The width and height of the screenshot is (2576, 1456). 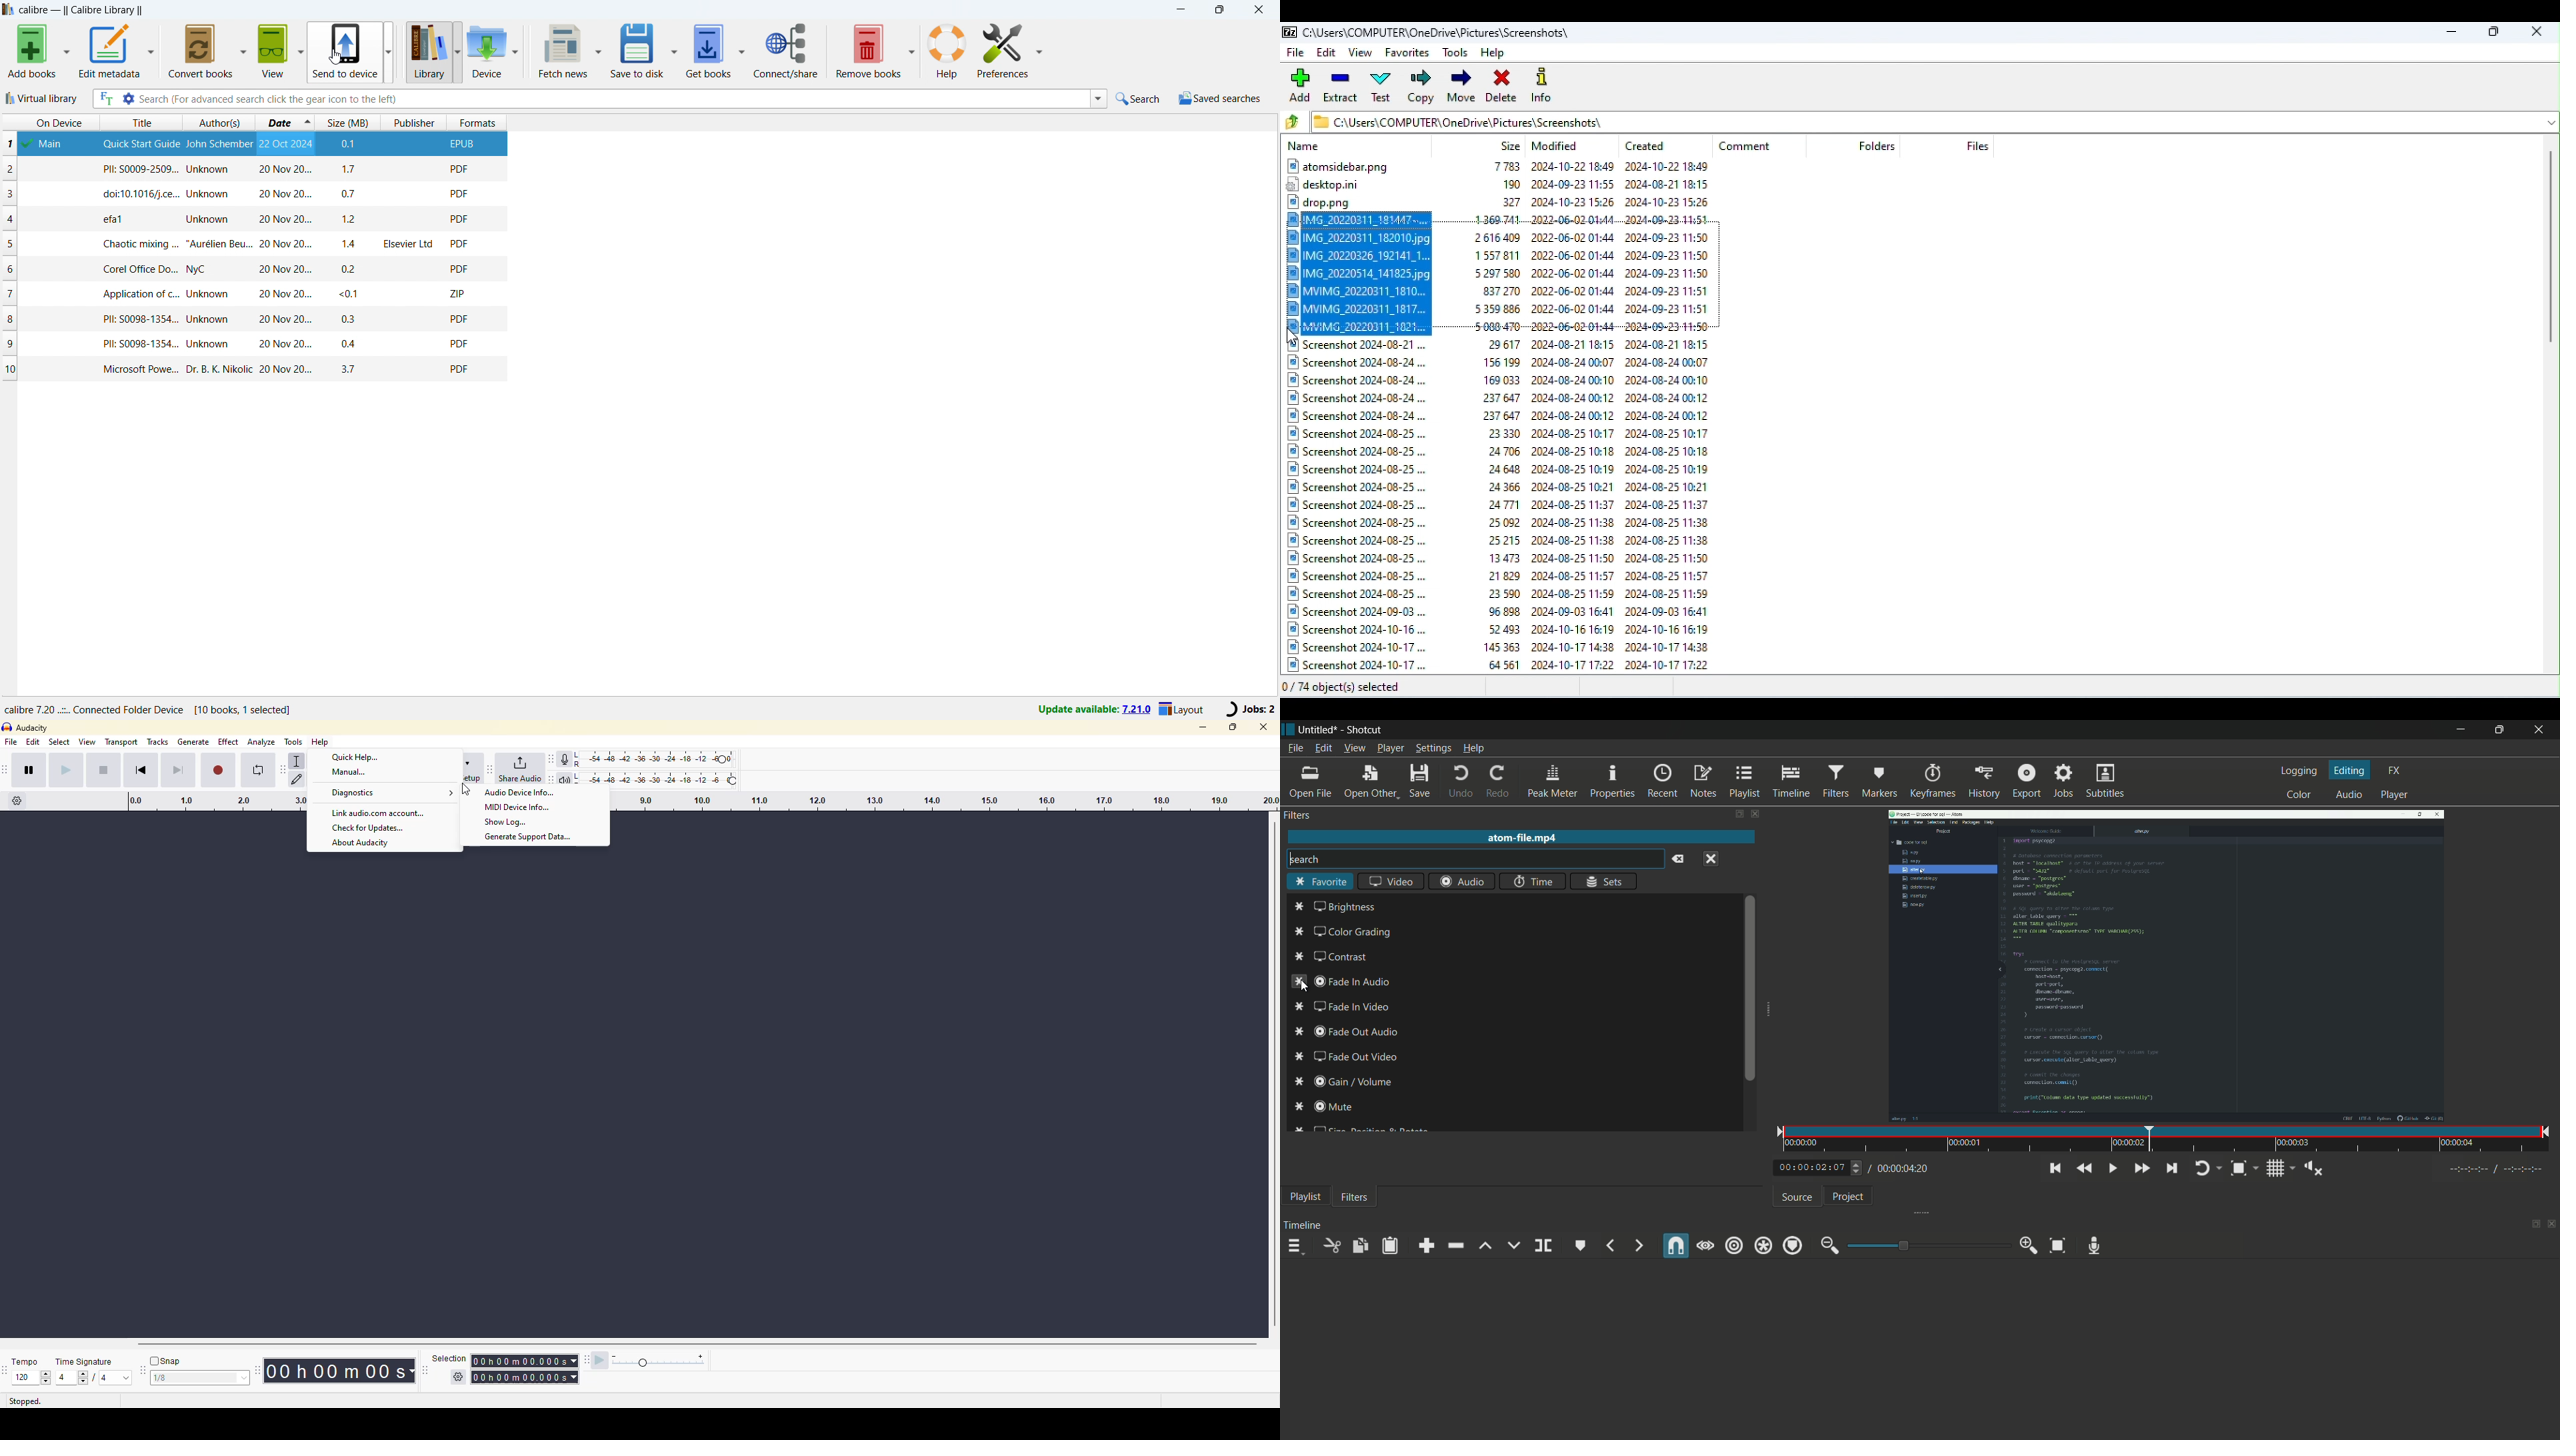 I want to click on one book entry, so click(x=249, y=219).